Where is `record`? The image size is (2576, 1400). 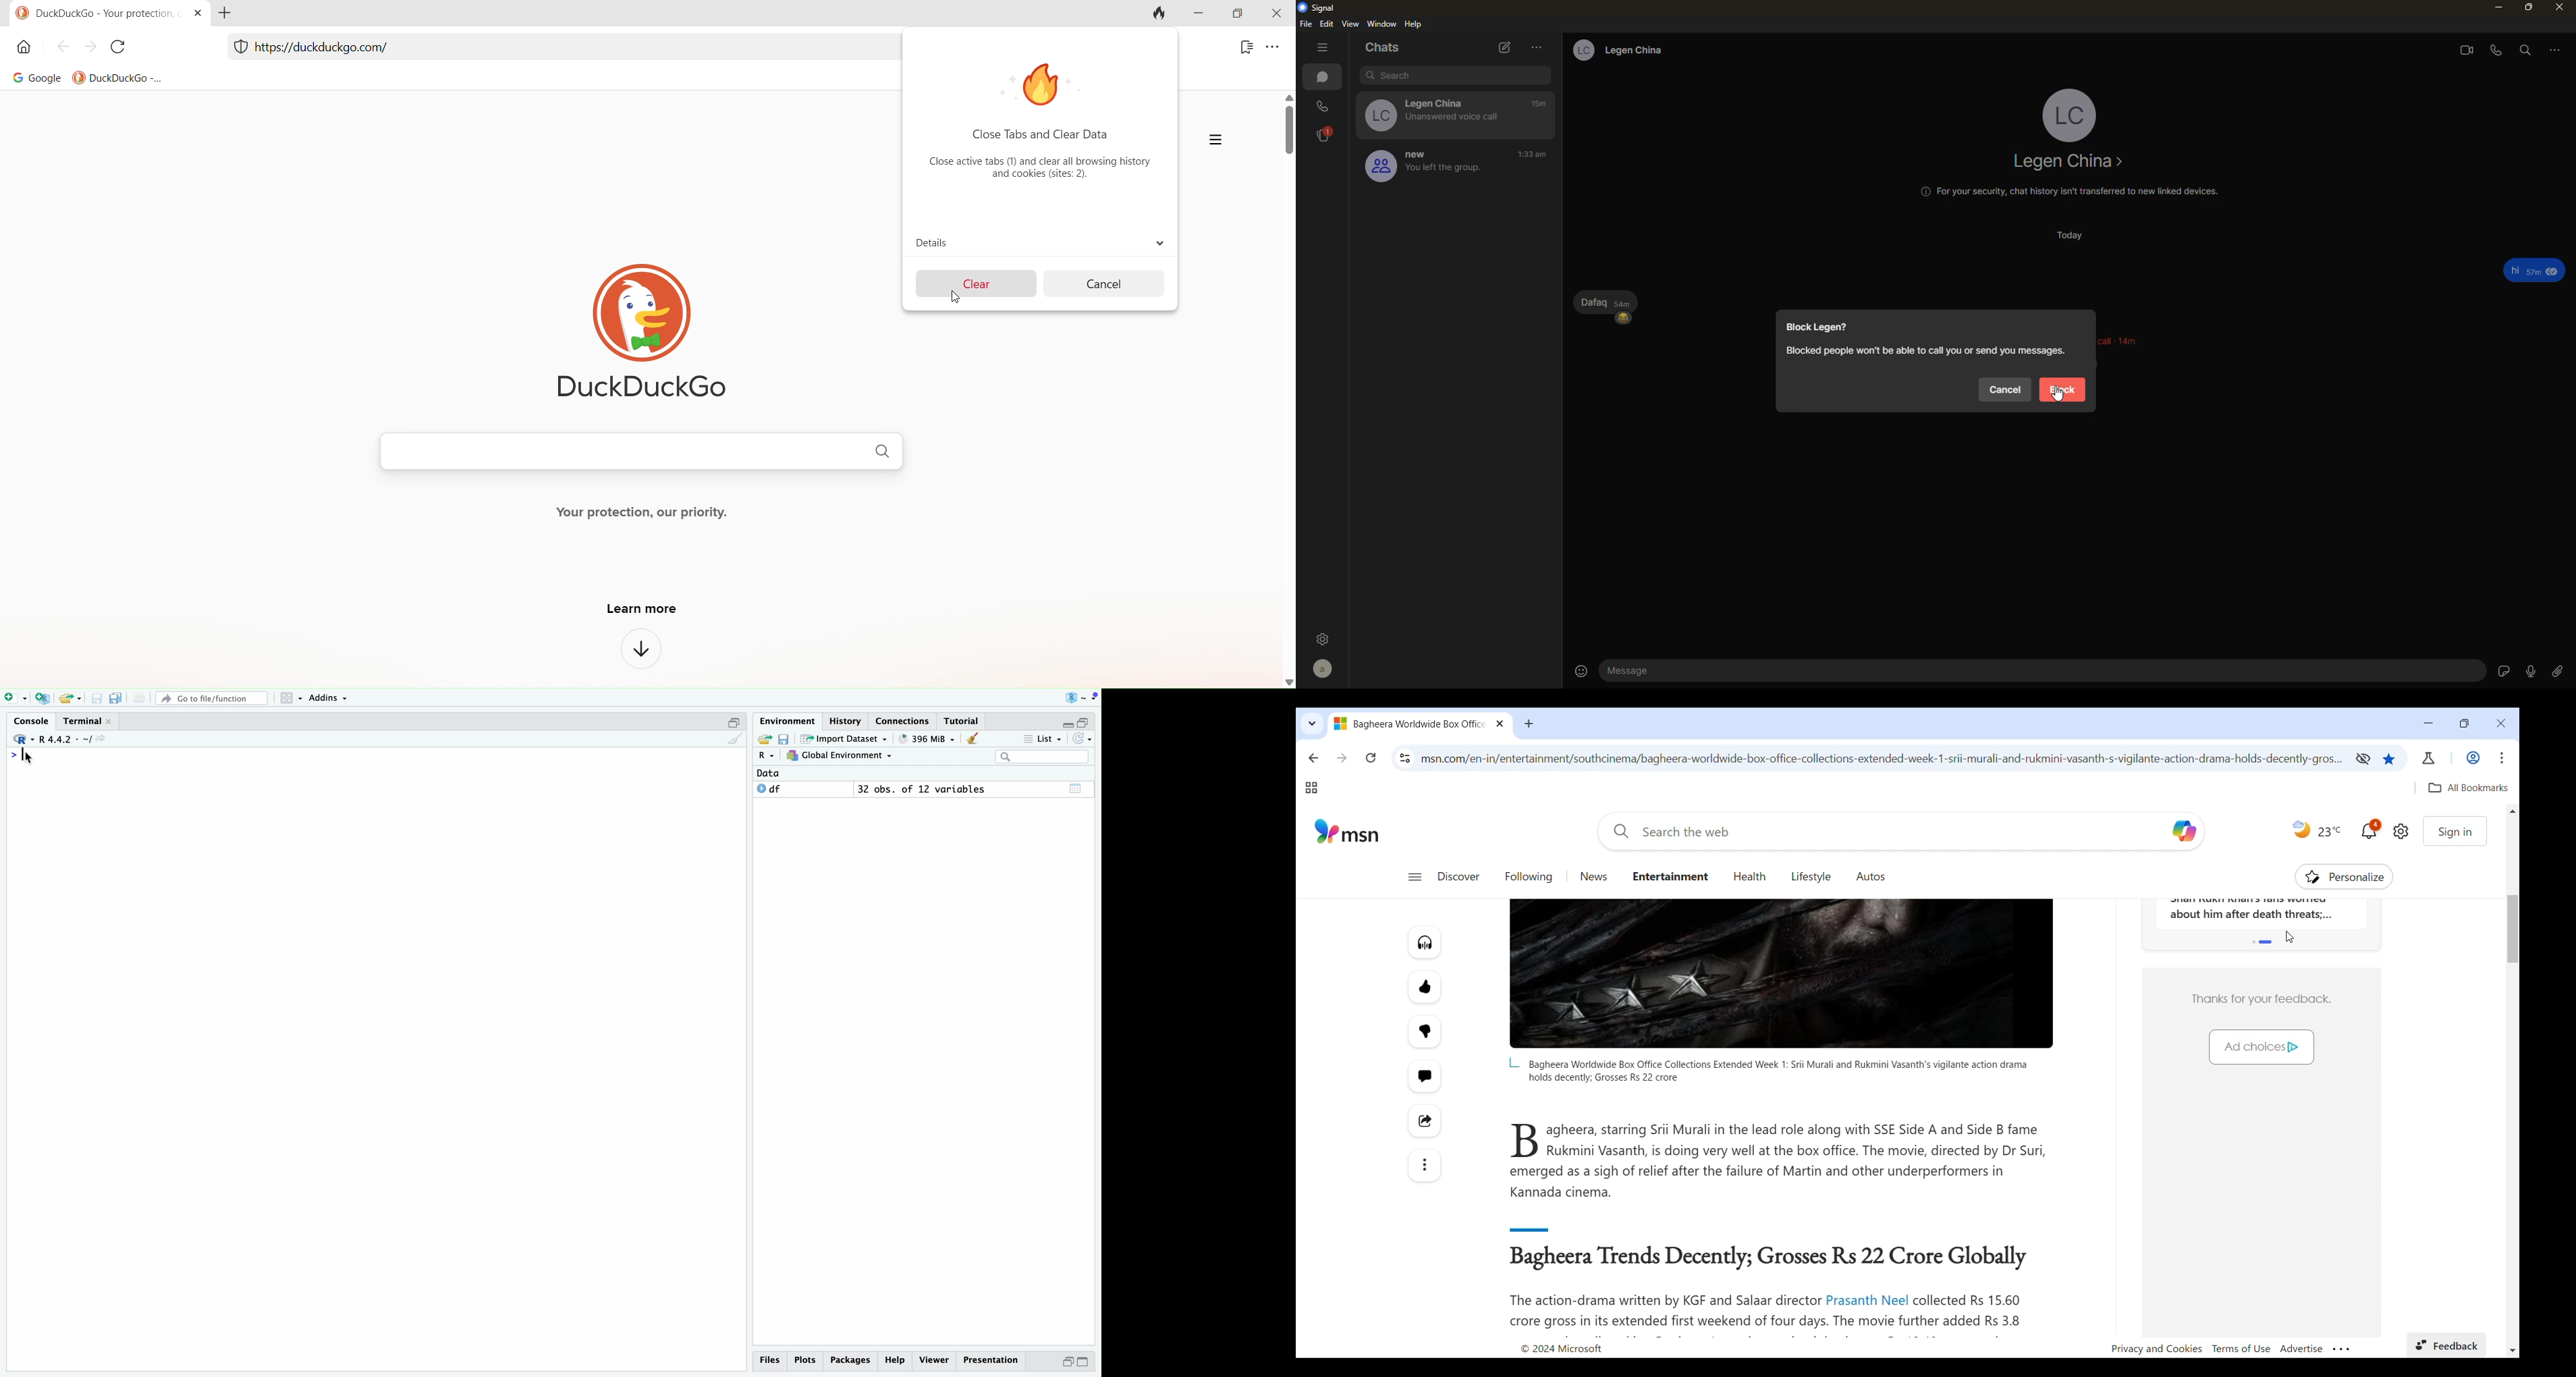 record is located at coordinates (2531, 670).